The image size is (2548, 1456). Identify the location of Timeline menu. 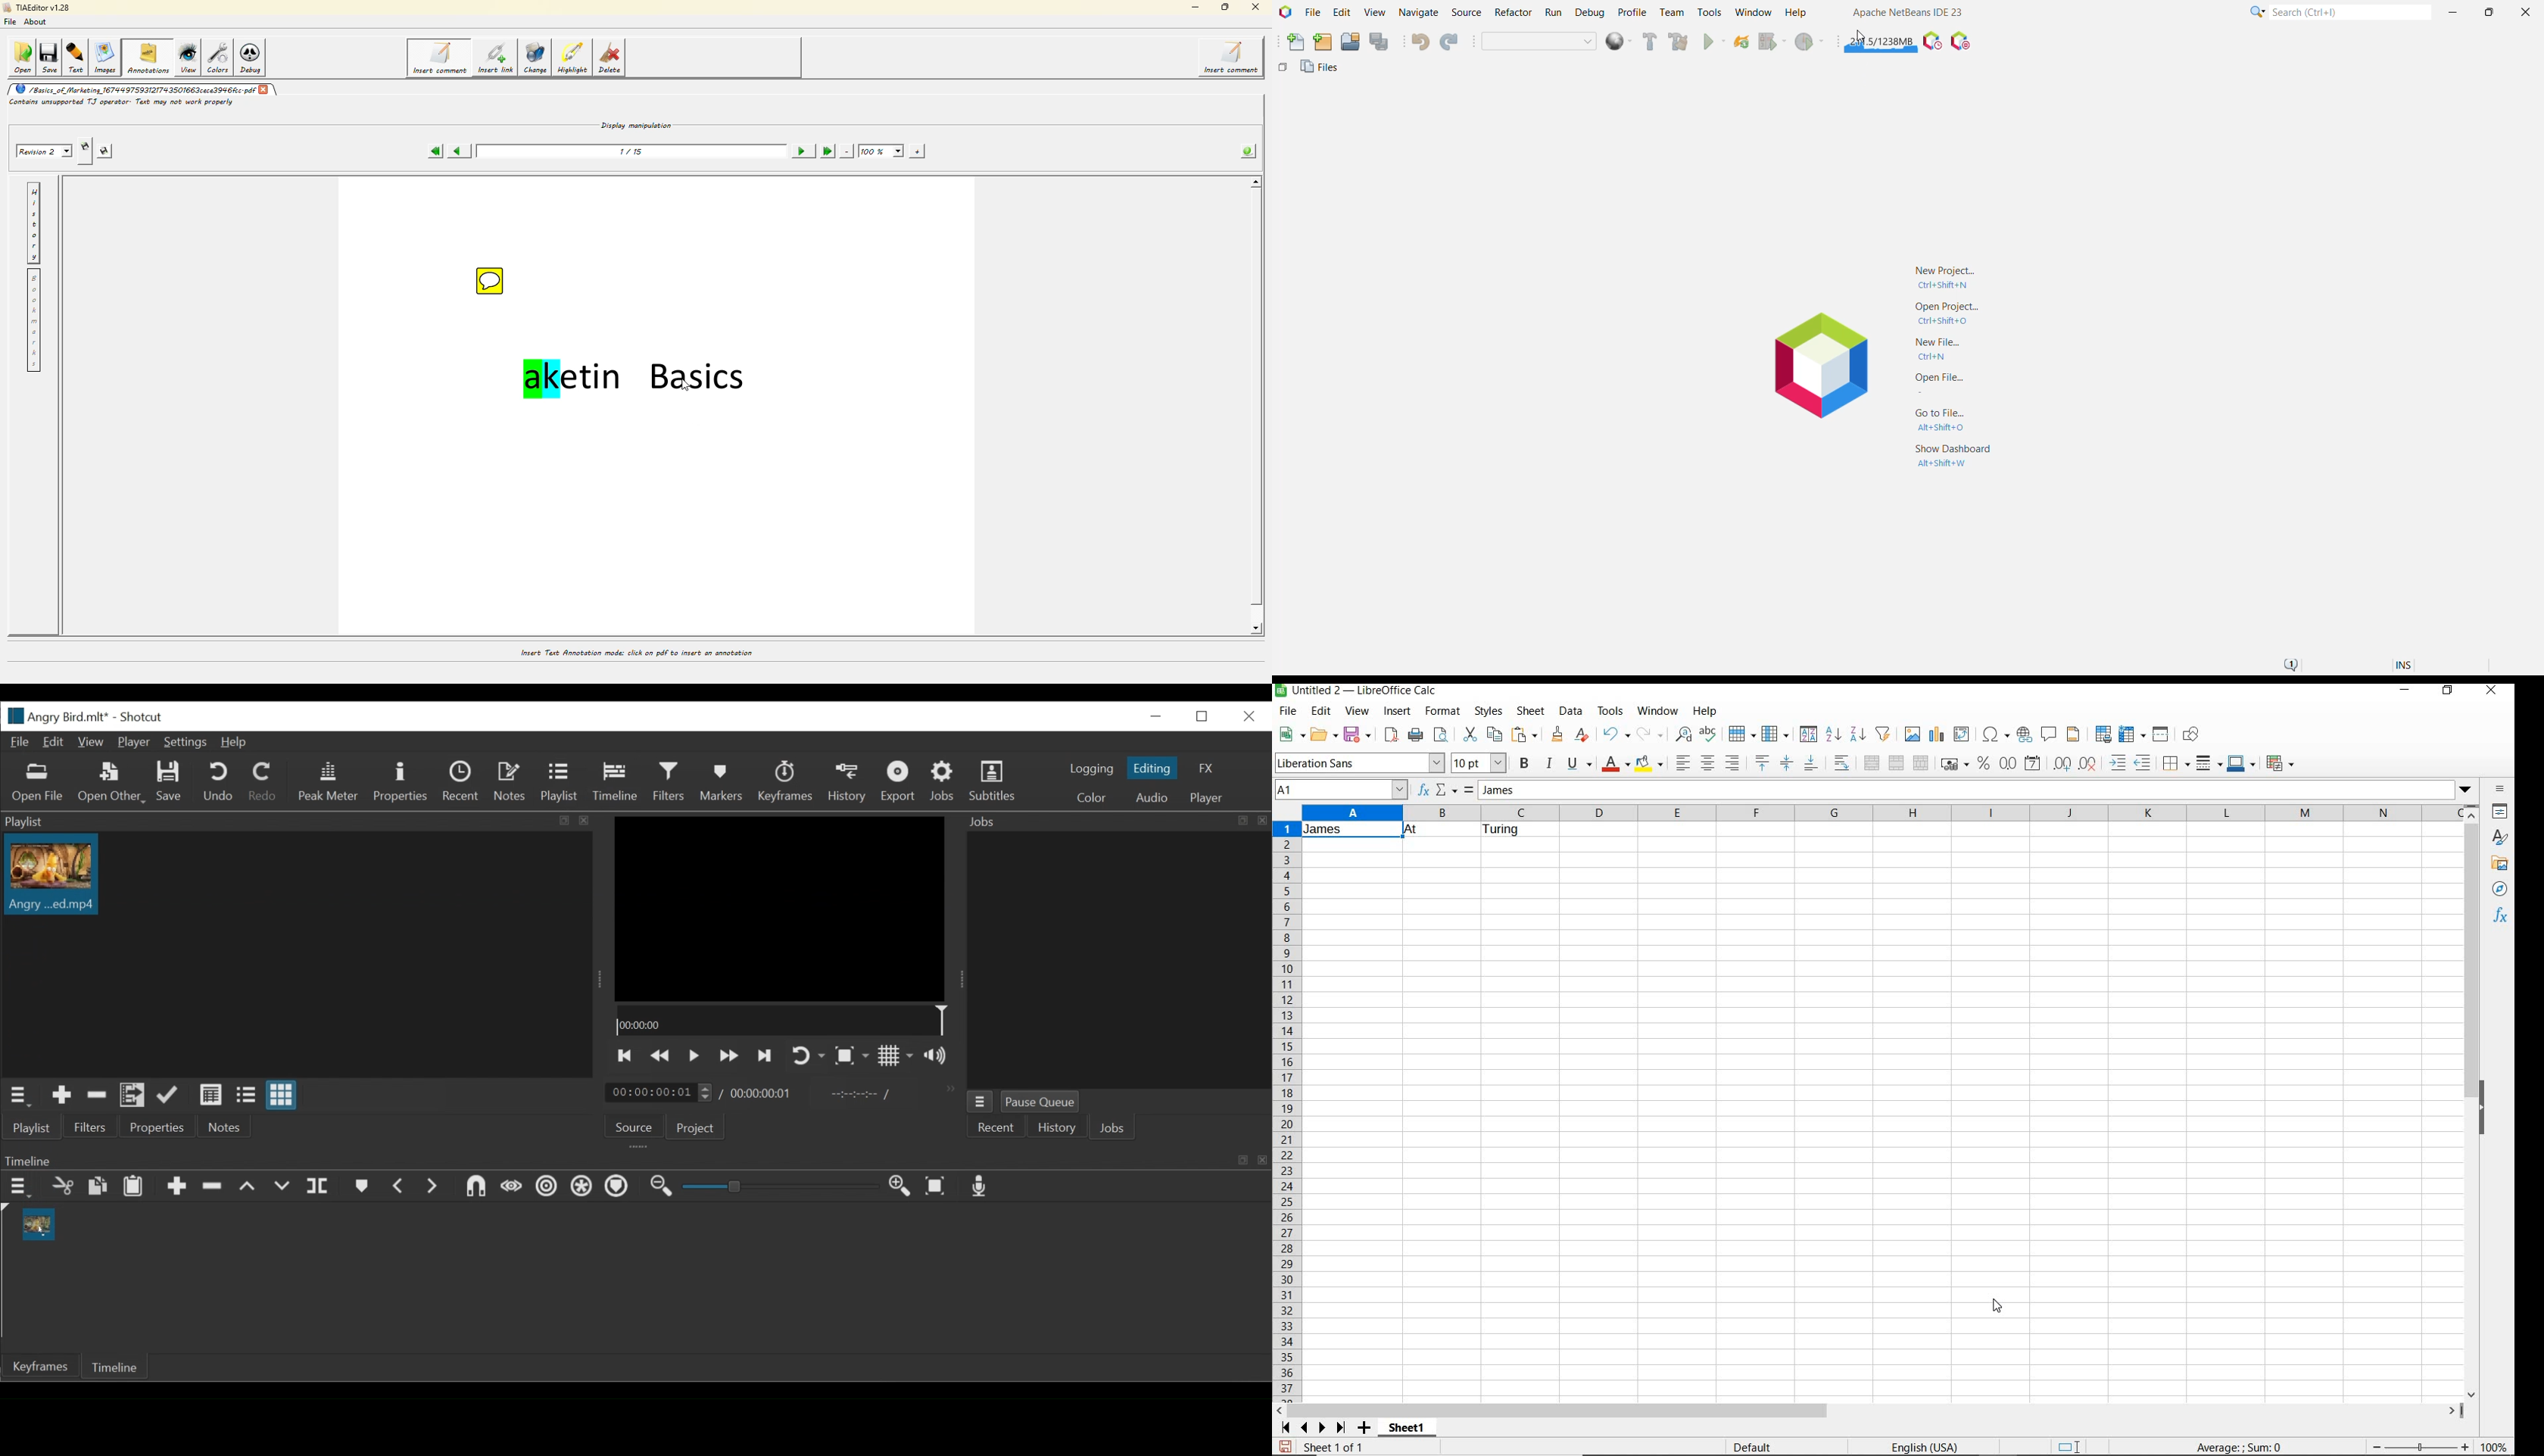
(21, 1187).